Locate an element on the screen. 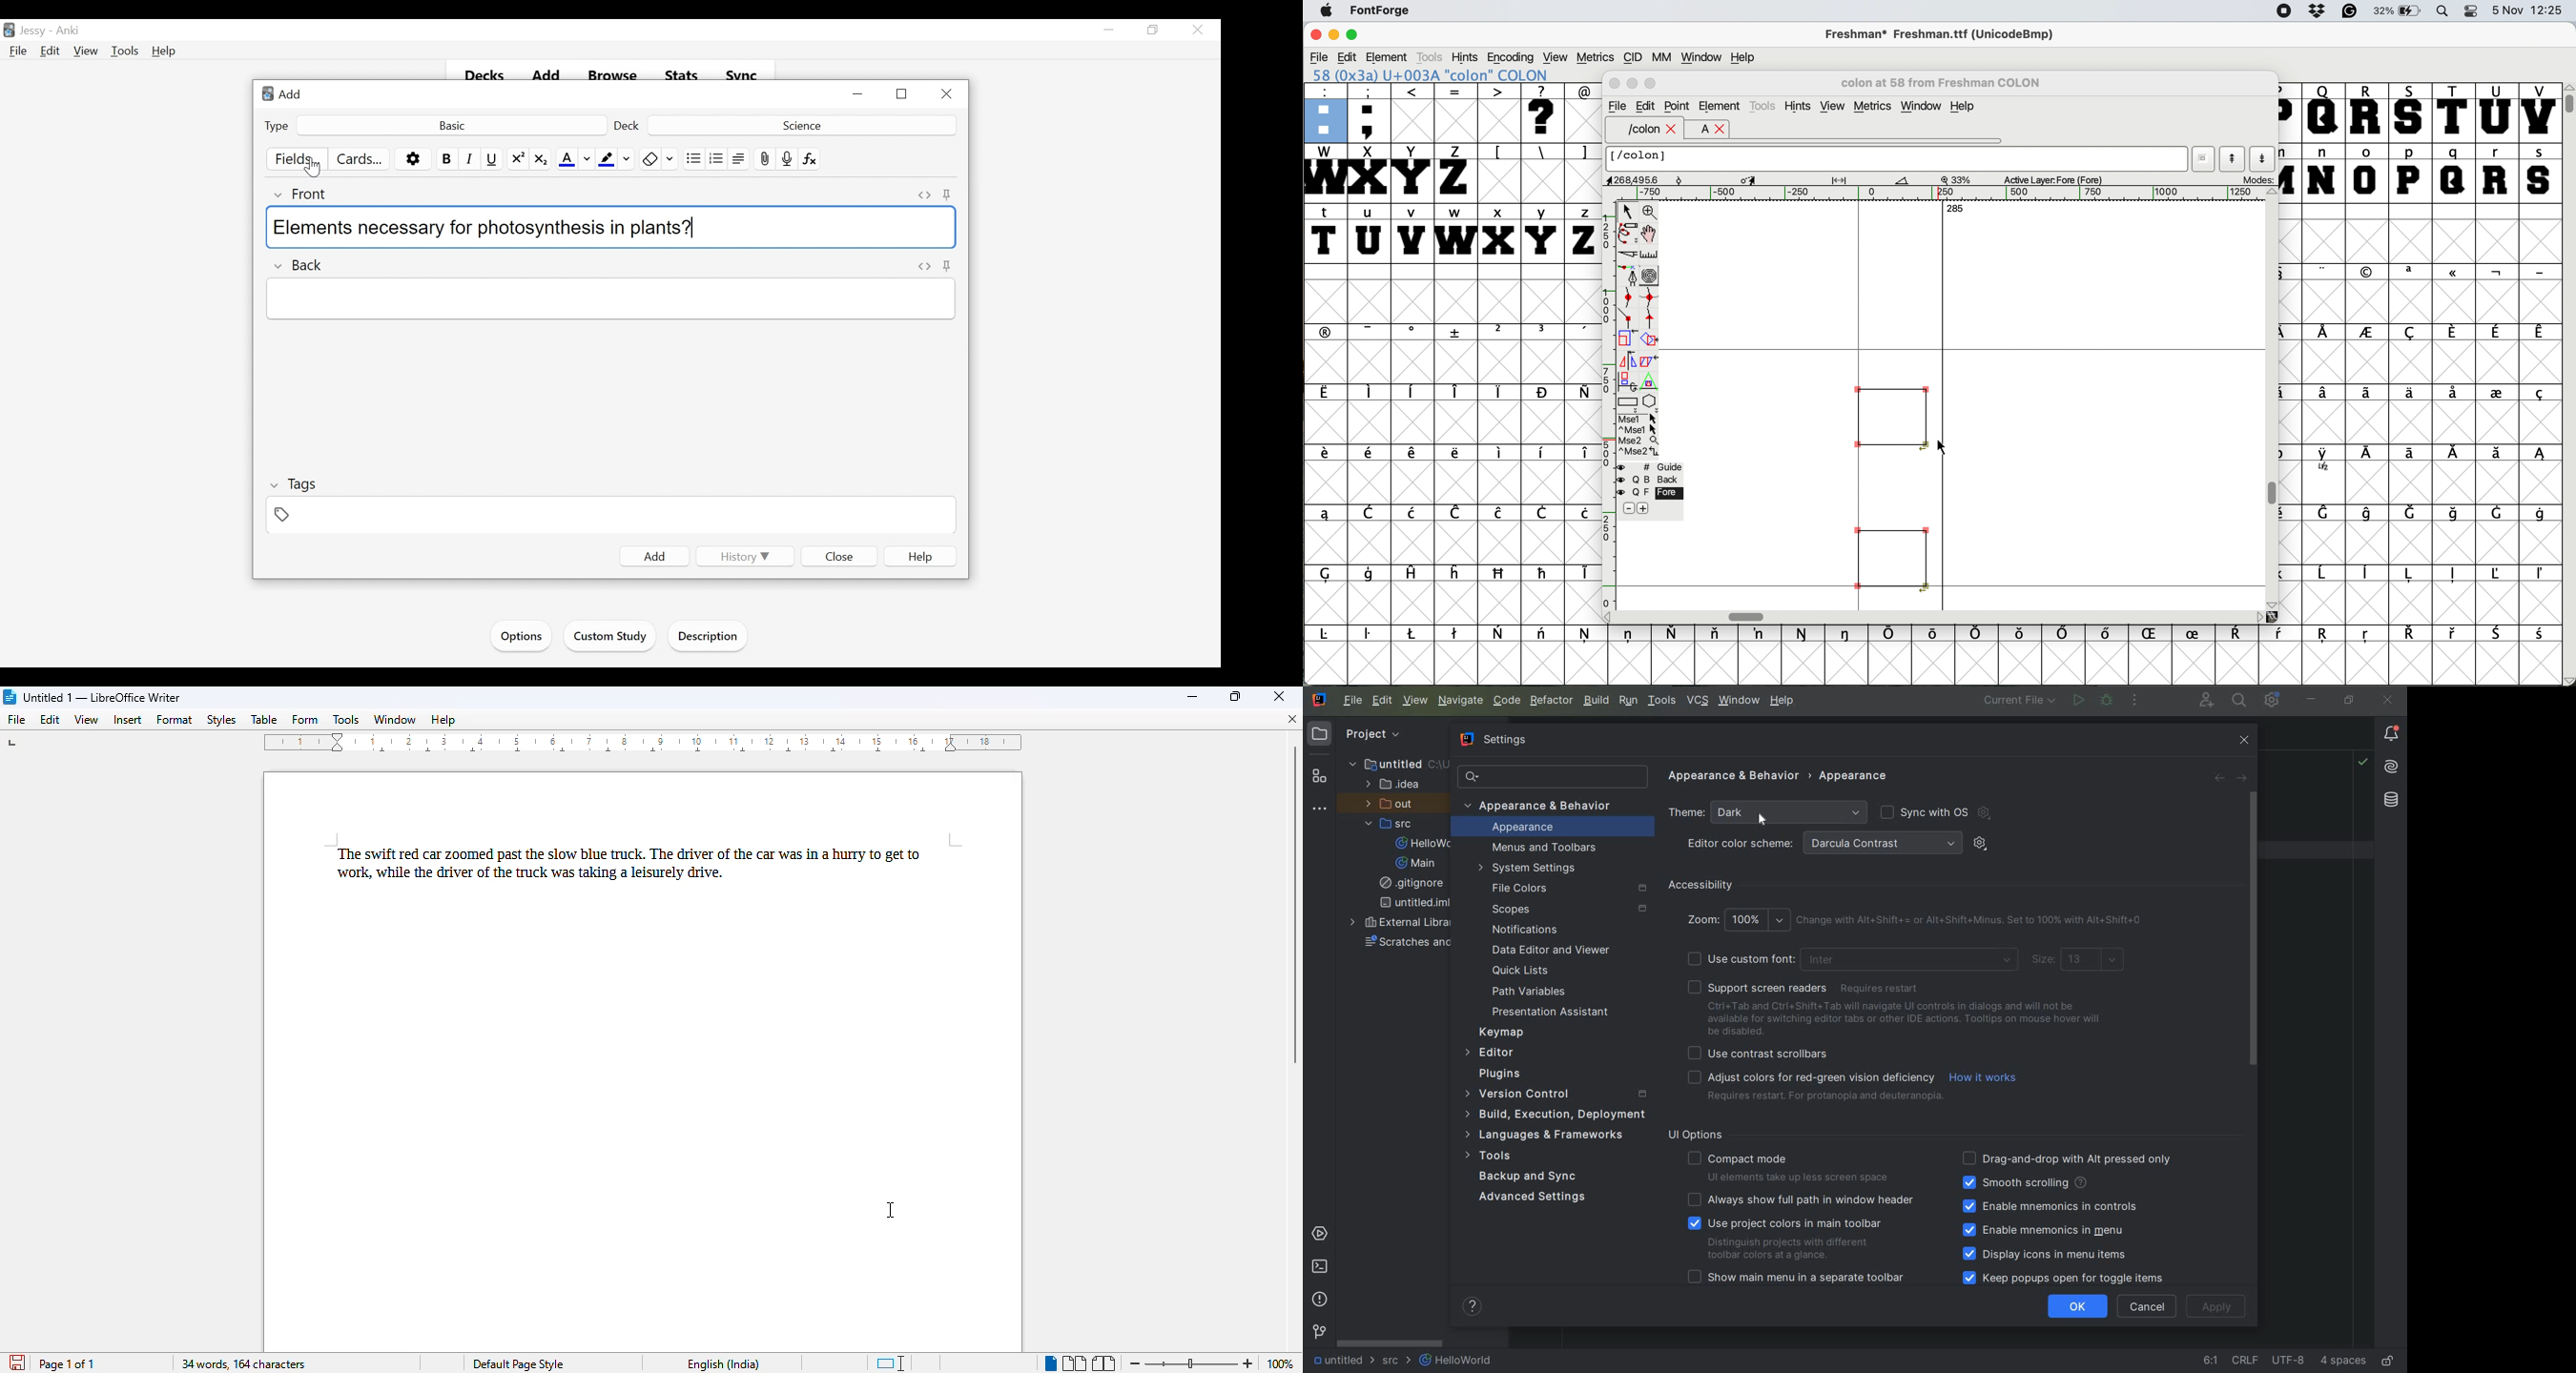 The image size is (2576, 1400). symbol is located at coordinates (1411, 574).